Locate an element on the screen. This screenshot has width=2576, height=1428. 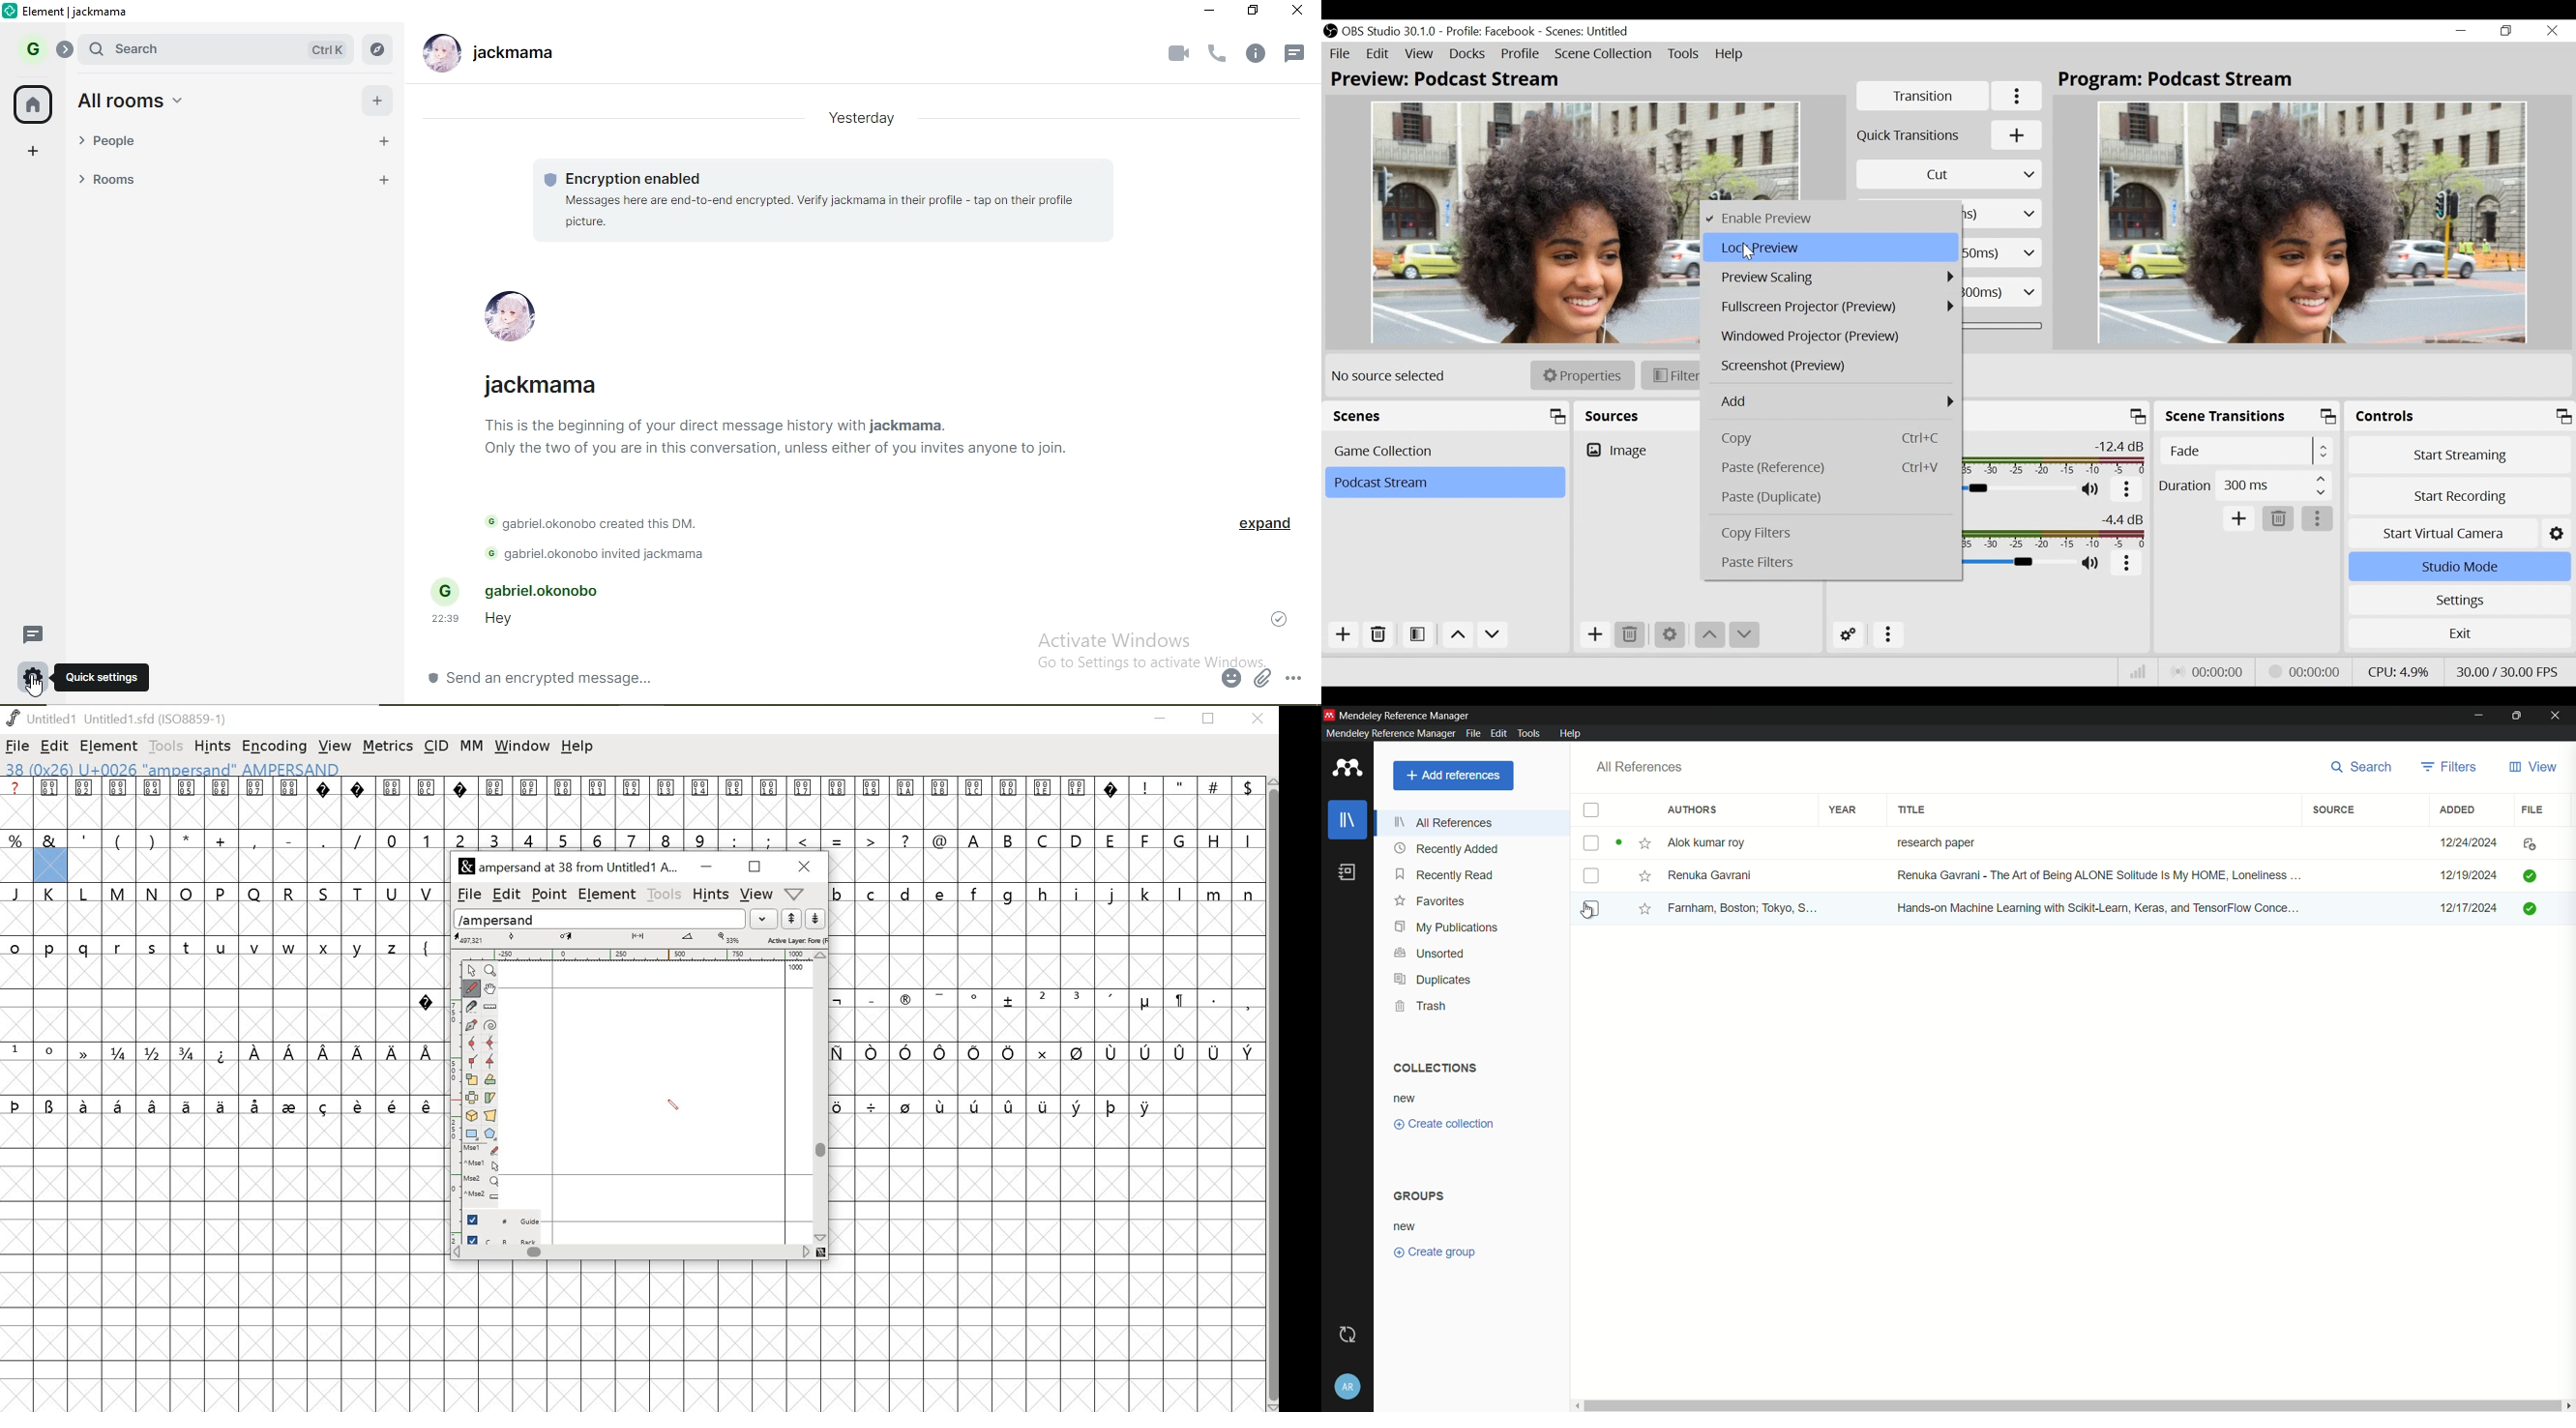
Maximize is located at coordinates (2137, 416).